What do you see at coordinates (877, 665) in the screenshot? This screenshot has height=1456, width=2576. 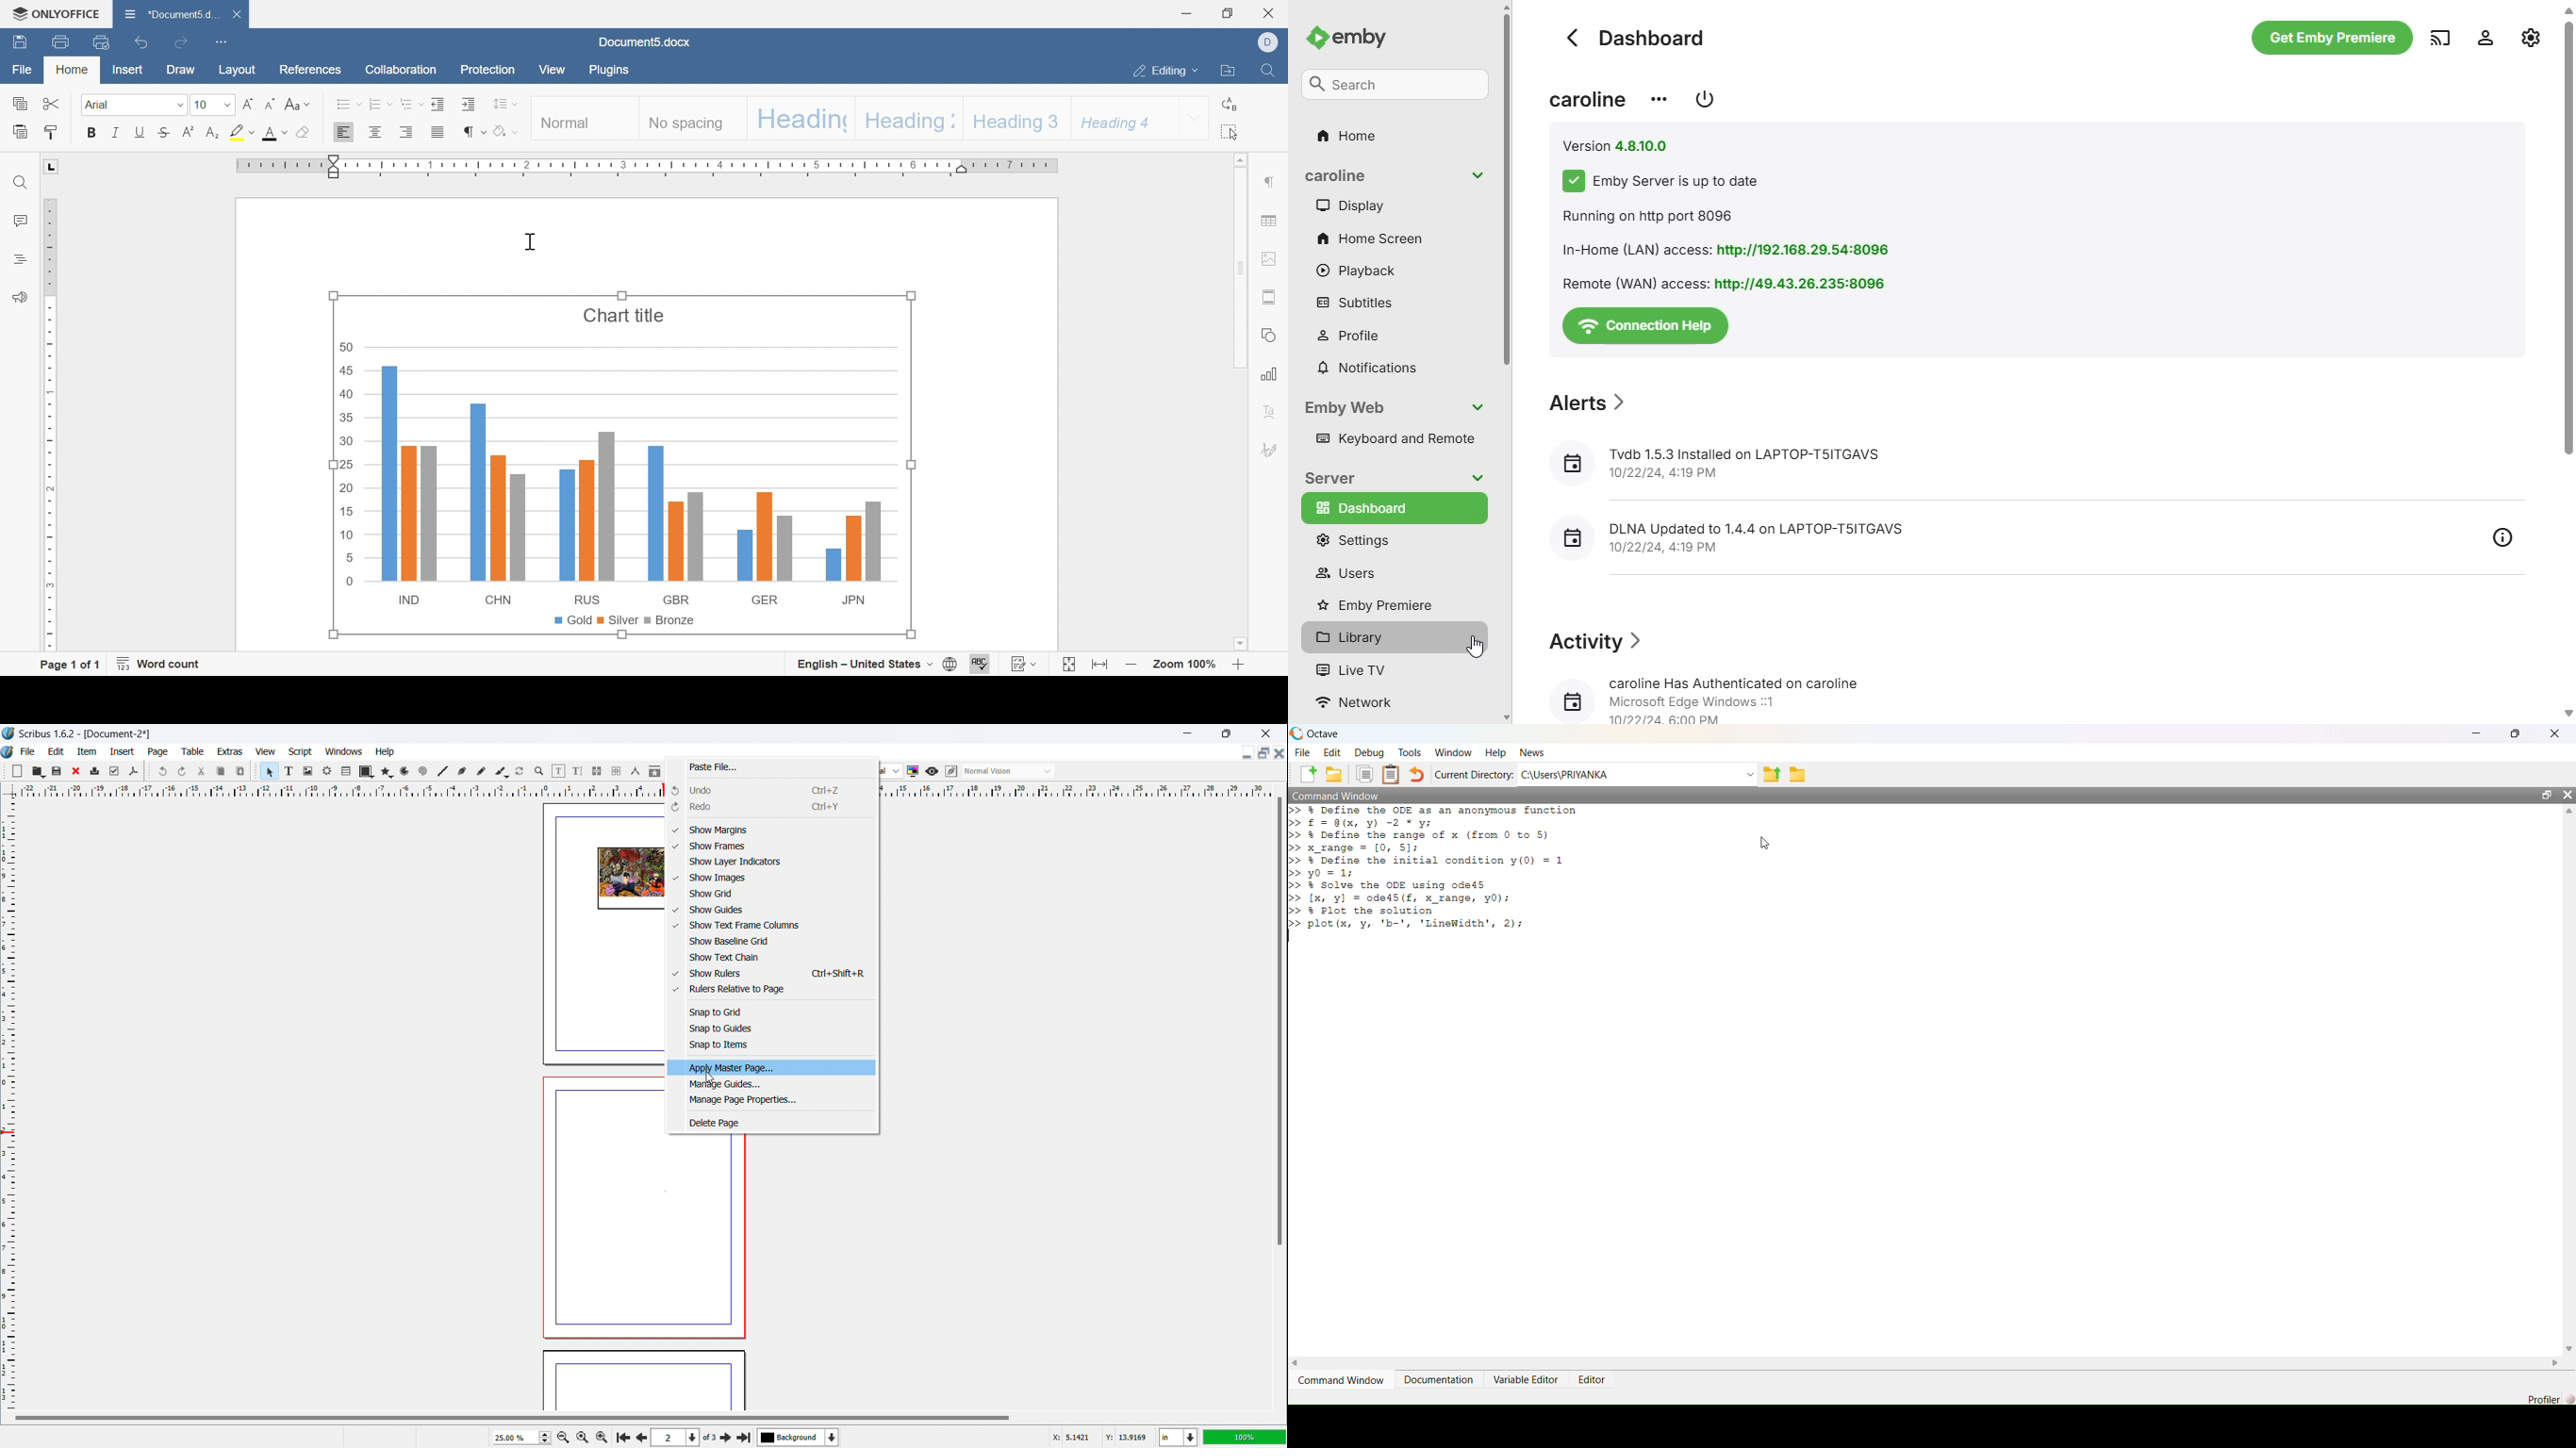 I see `set document language` at bounding box center [877, 665].